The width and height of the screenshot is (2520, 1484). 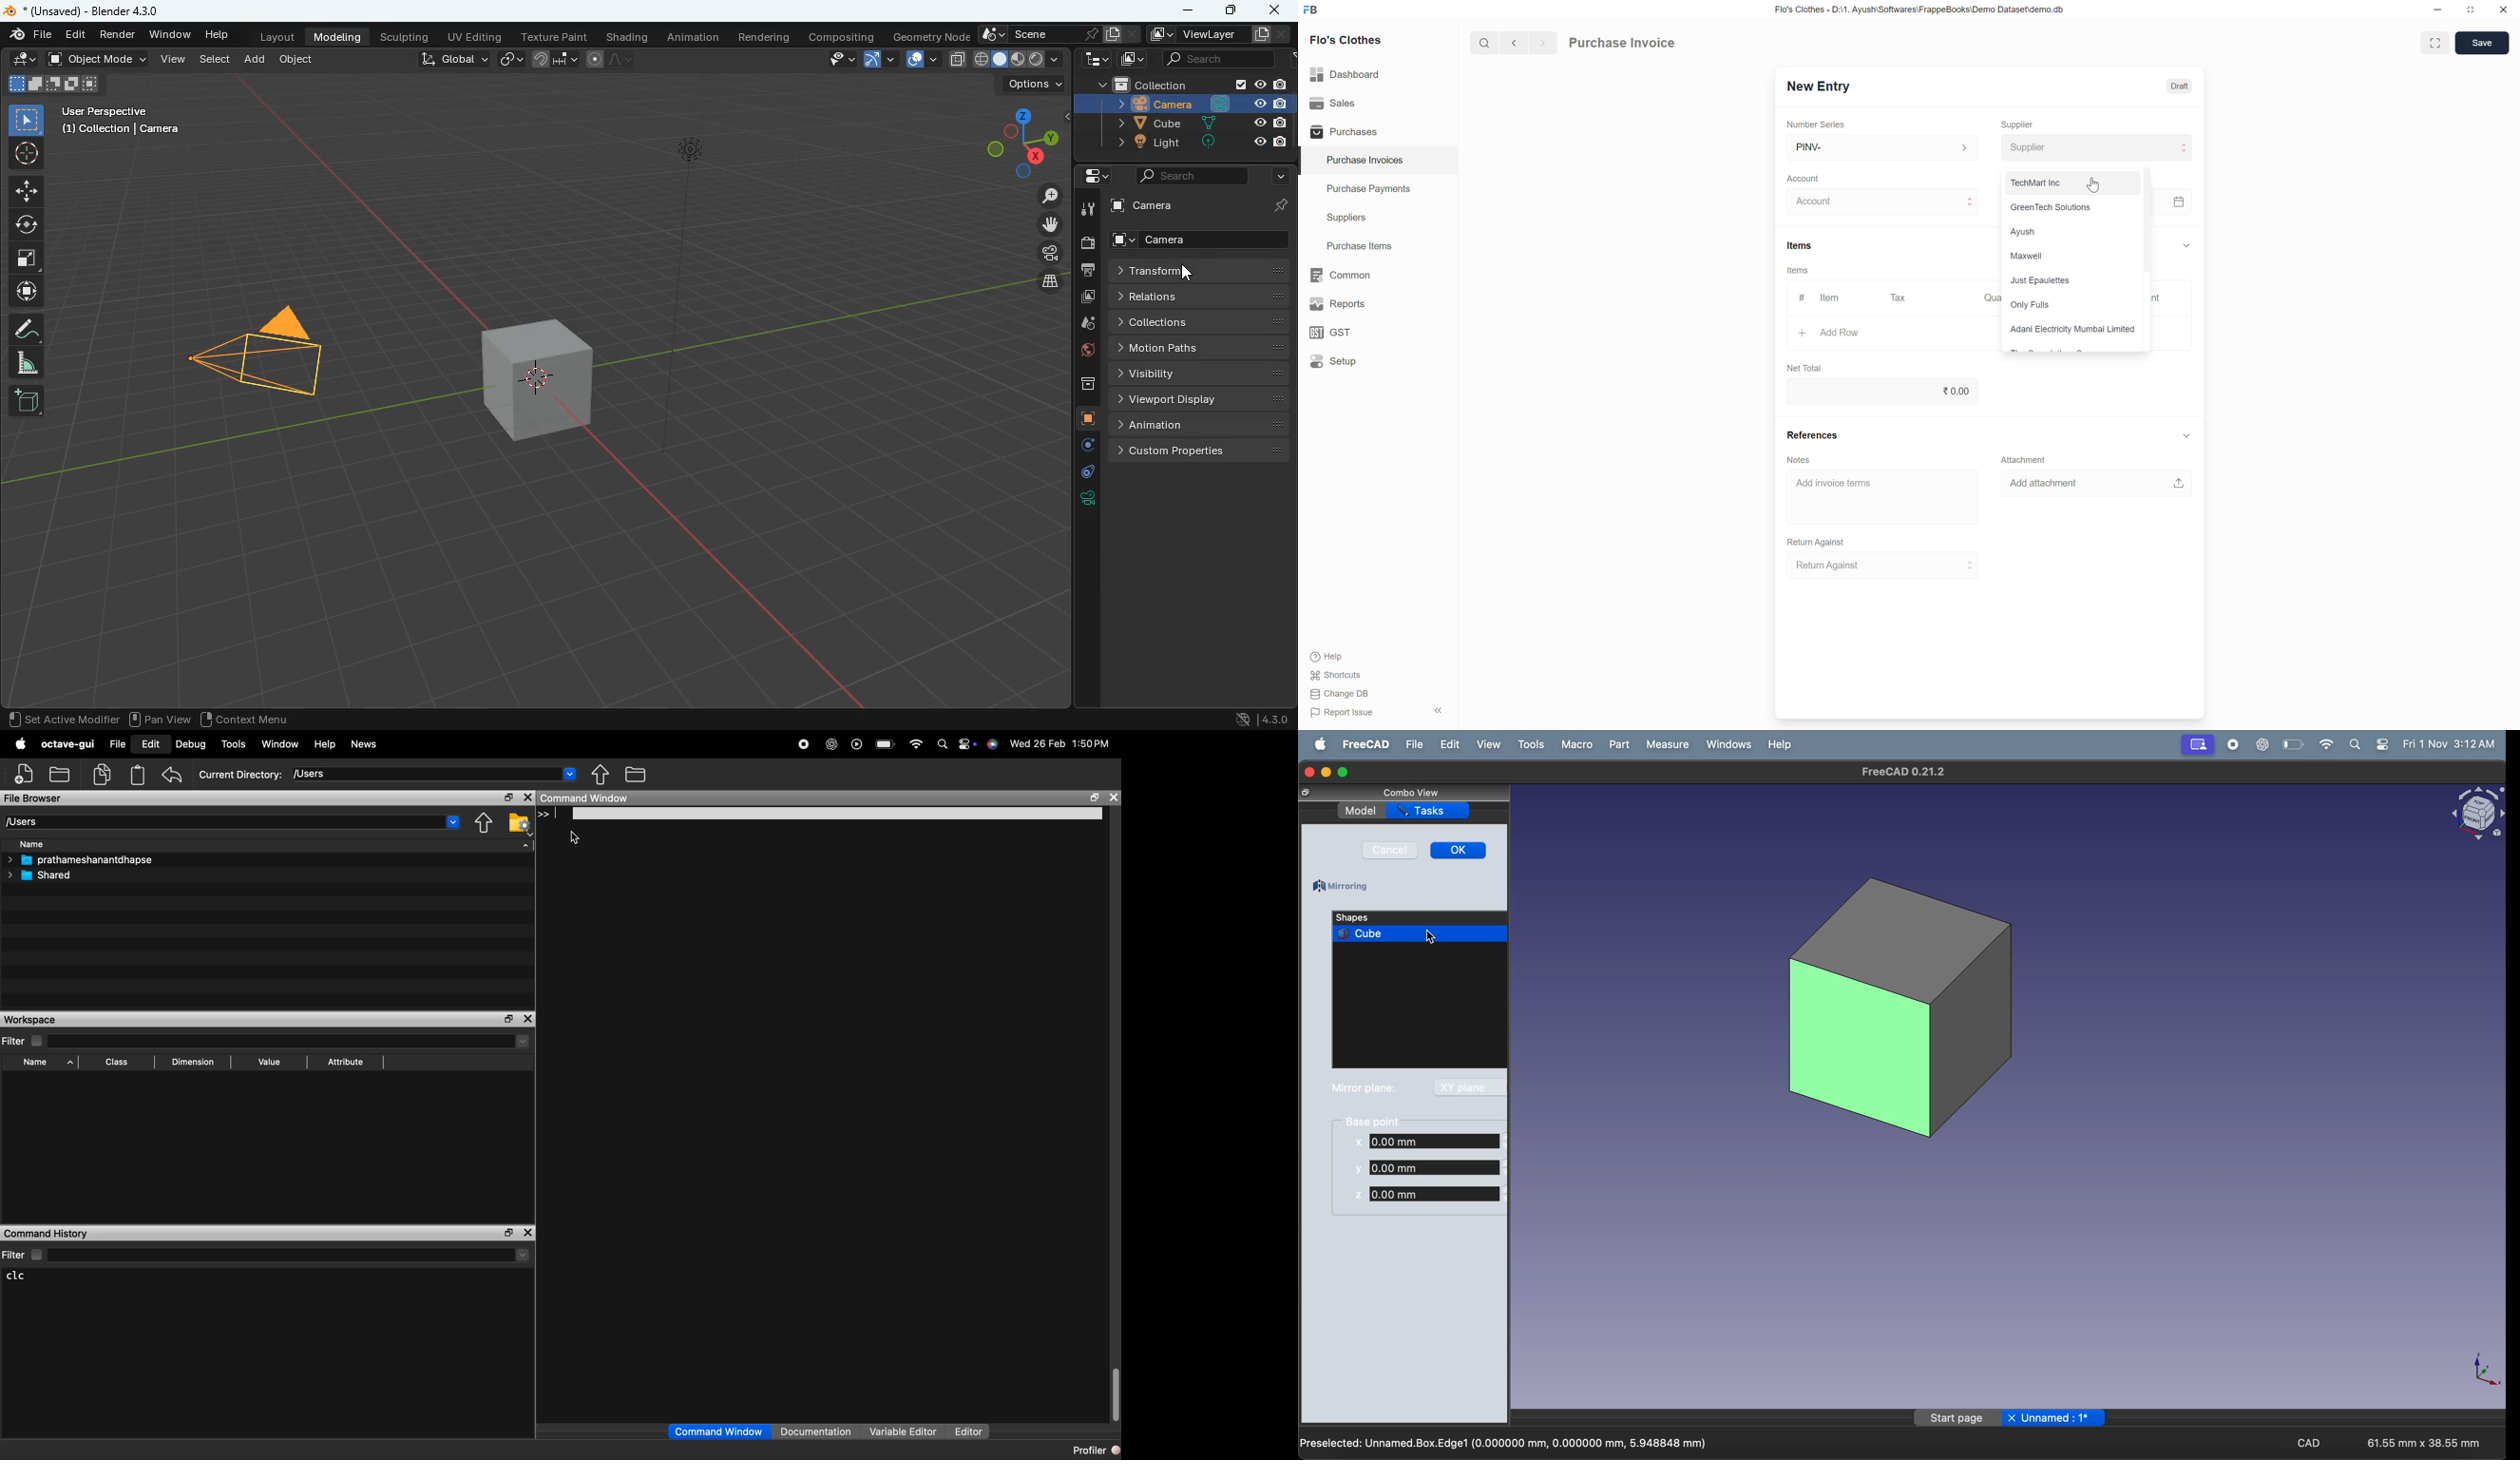 What do you see at coordinates (1412, 744) in the screenshot?
I see `file` at bounding box center [1412, 744].